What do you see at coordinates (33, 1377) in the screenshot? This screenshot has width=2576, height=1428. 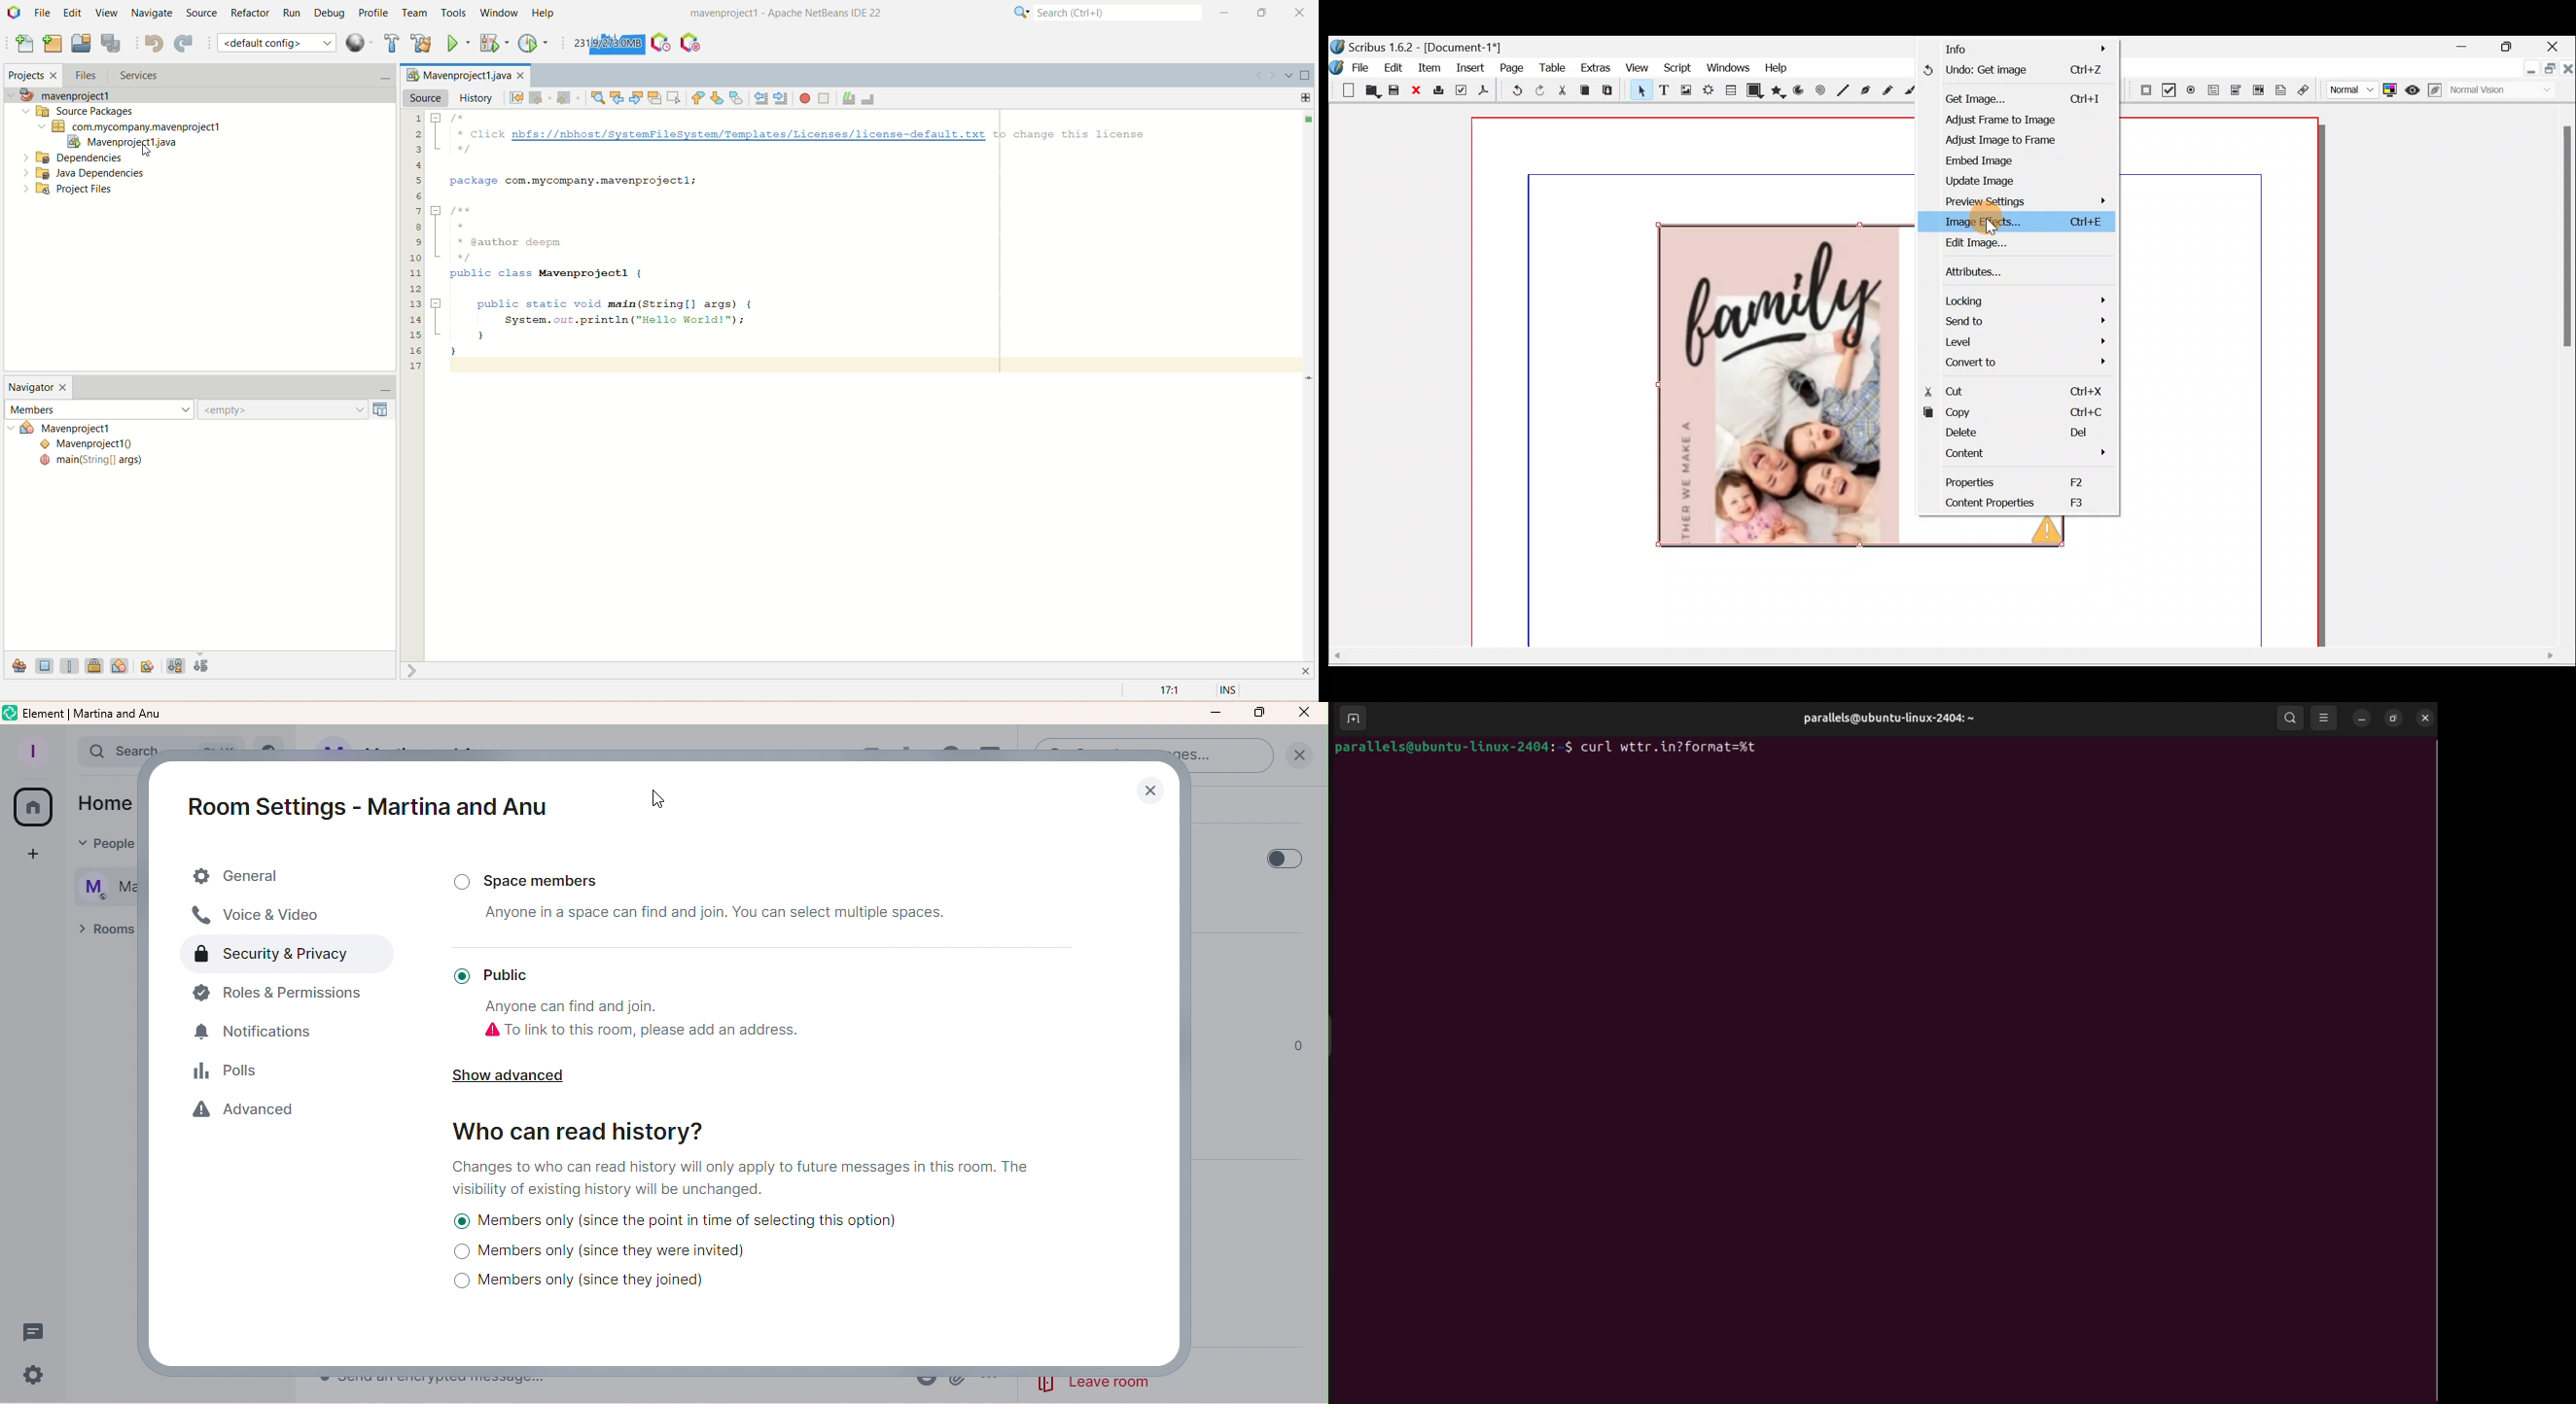 I see `Settings` at bounding box center [33, 1377].